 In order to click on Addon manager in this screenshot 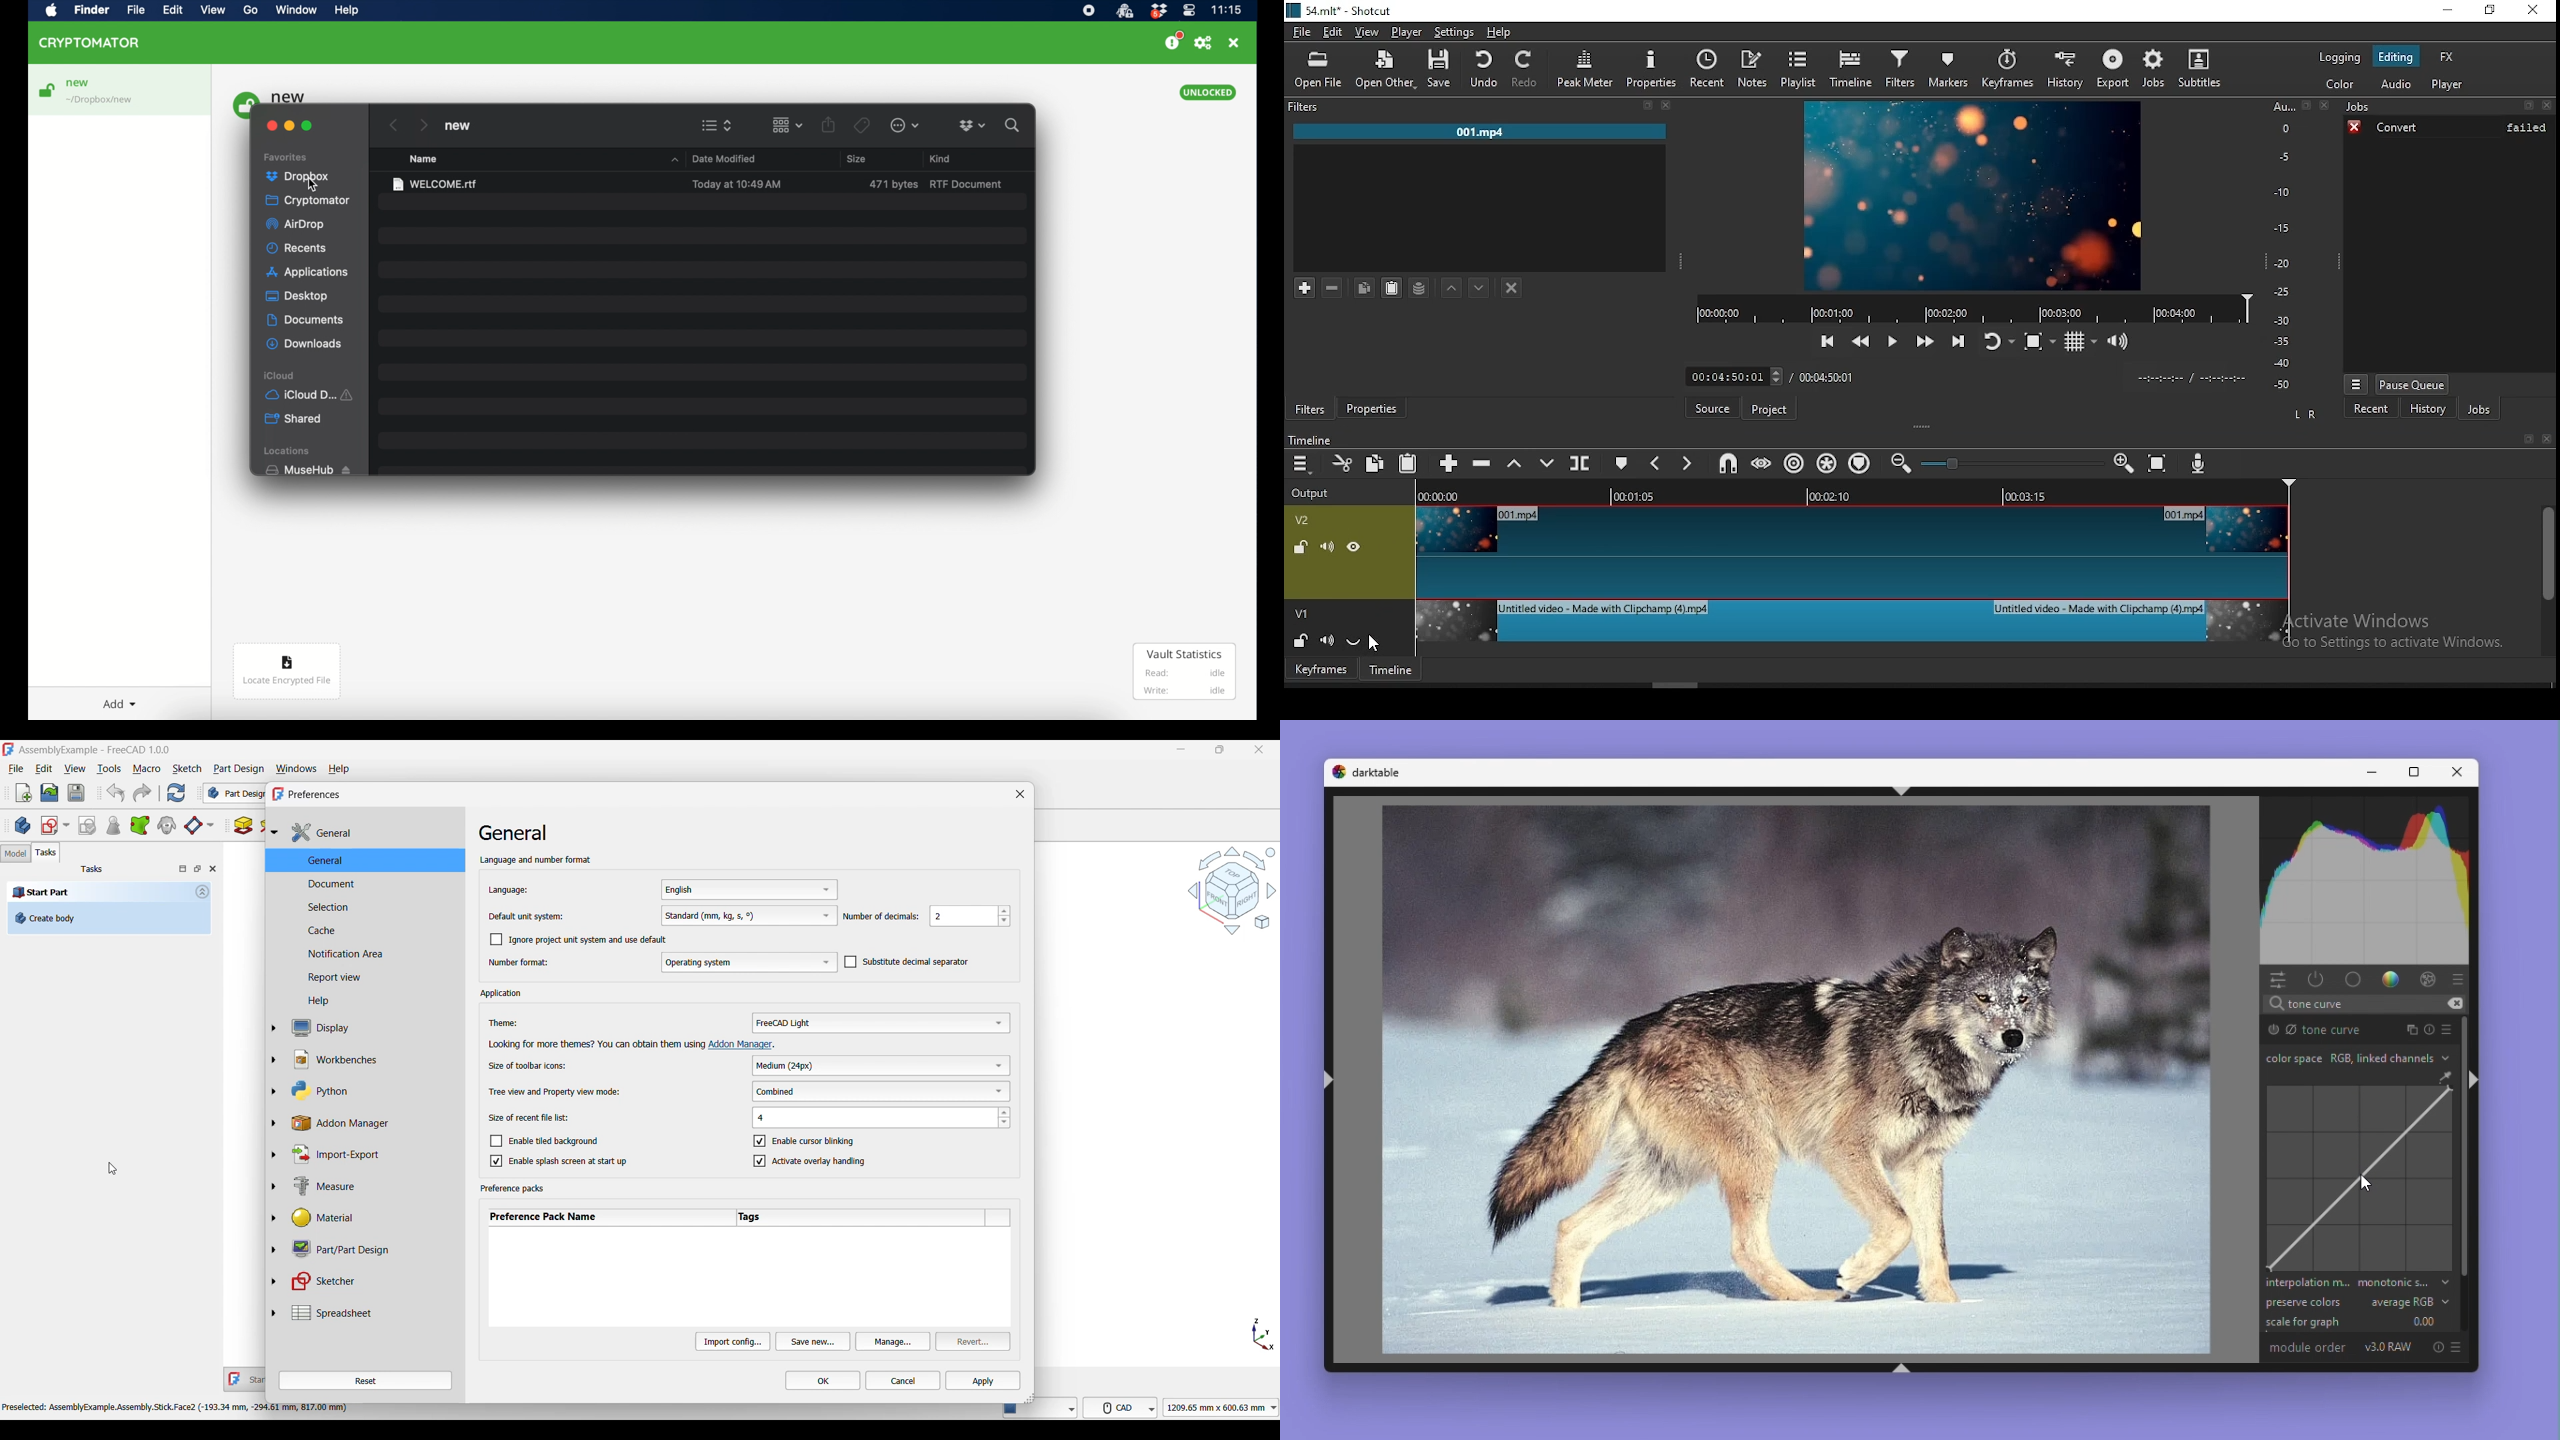, I will do `click(371, 1123)`.